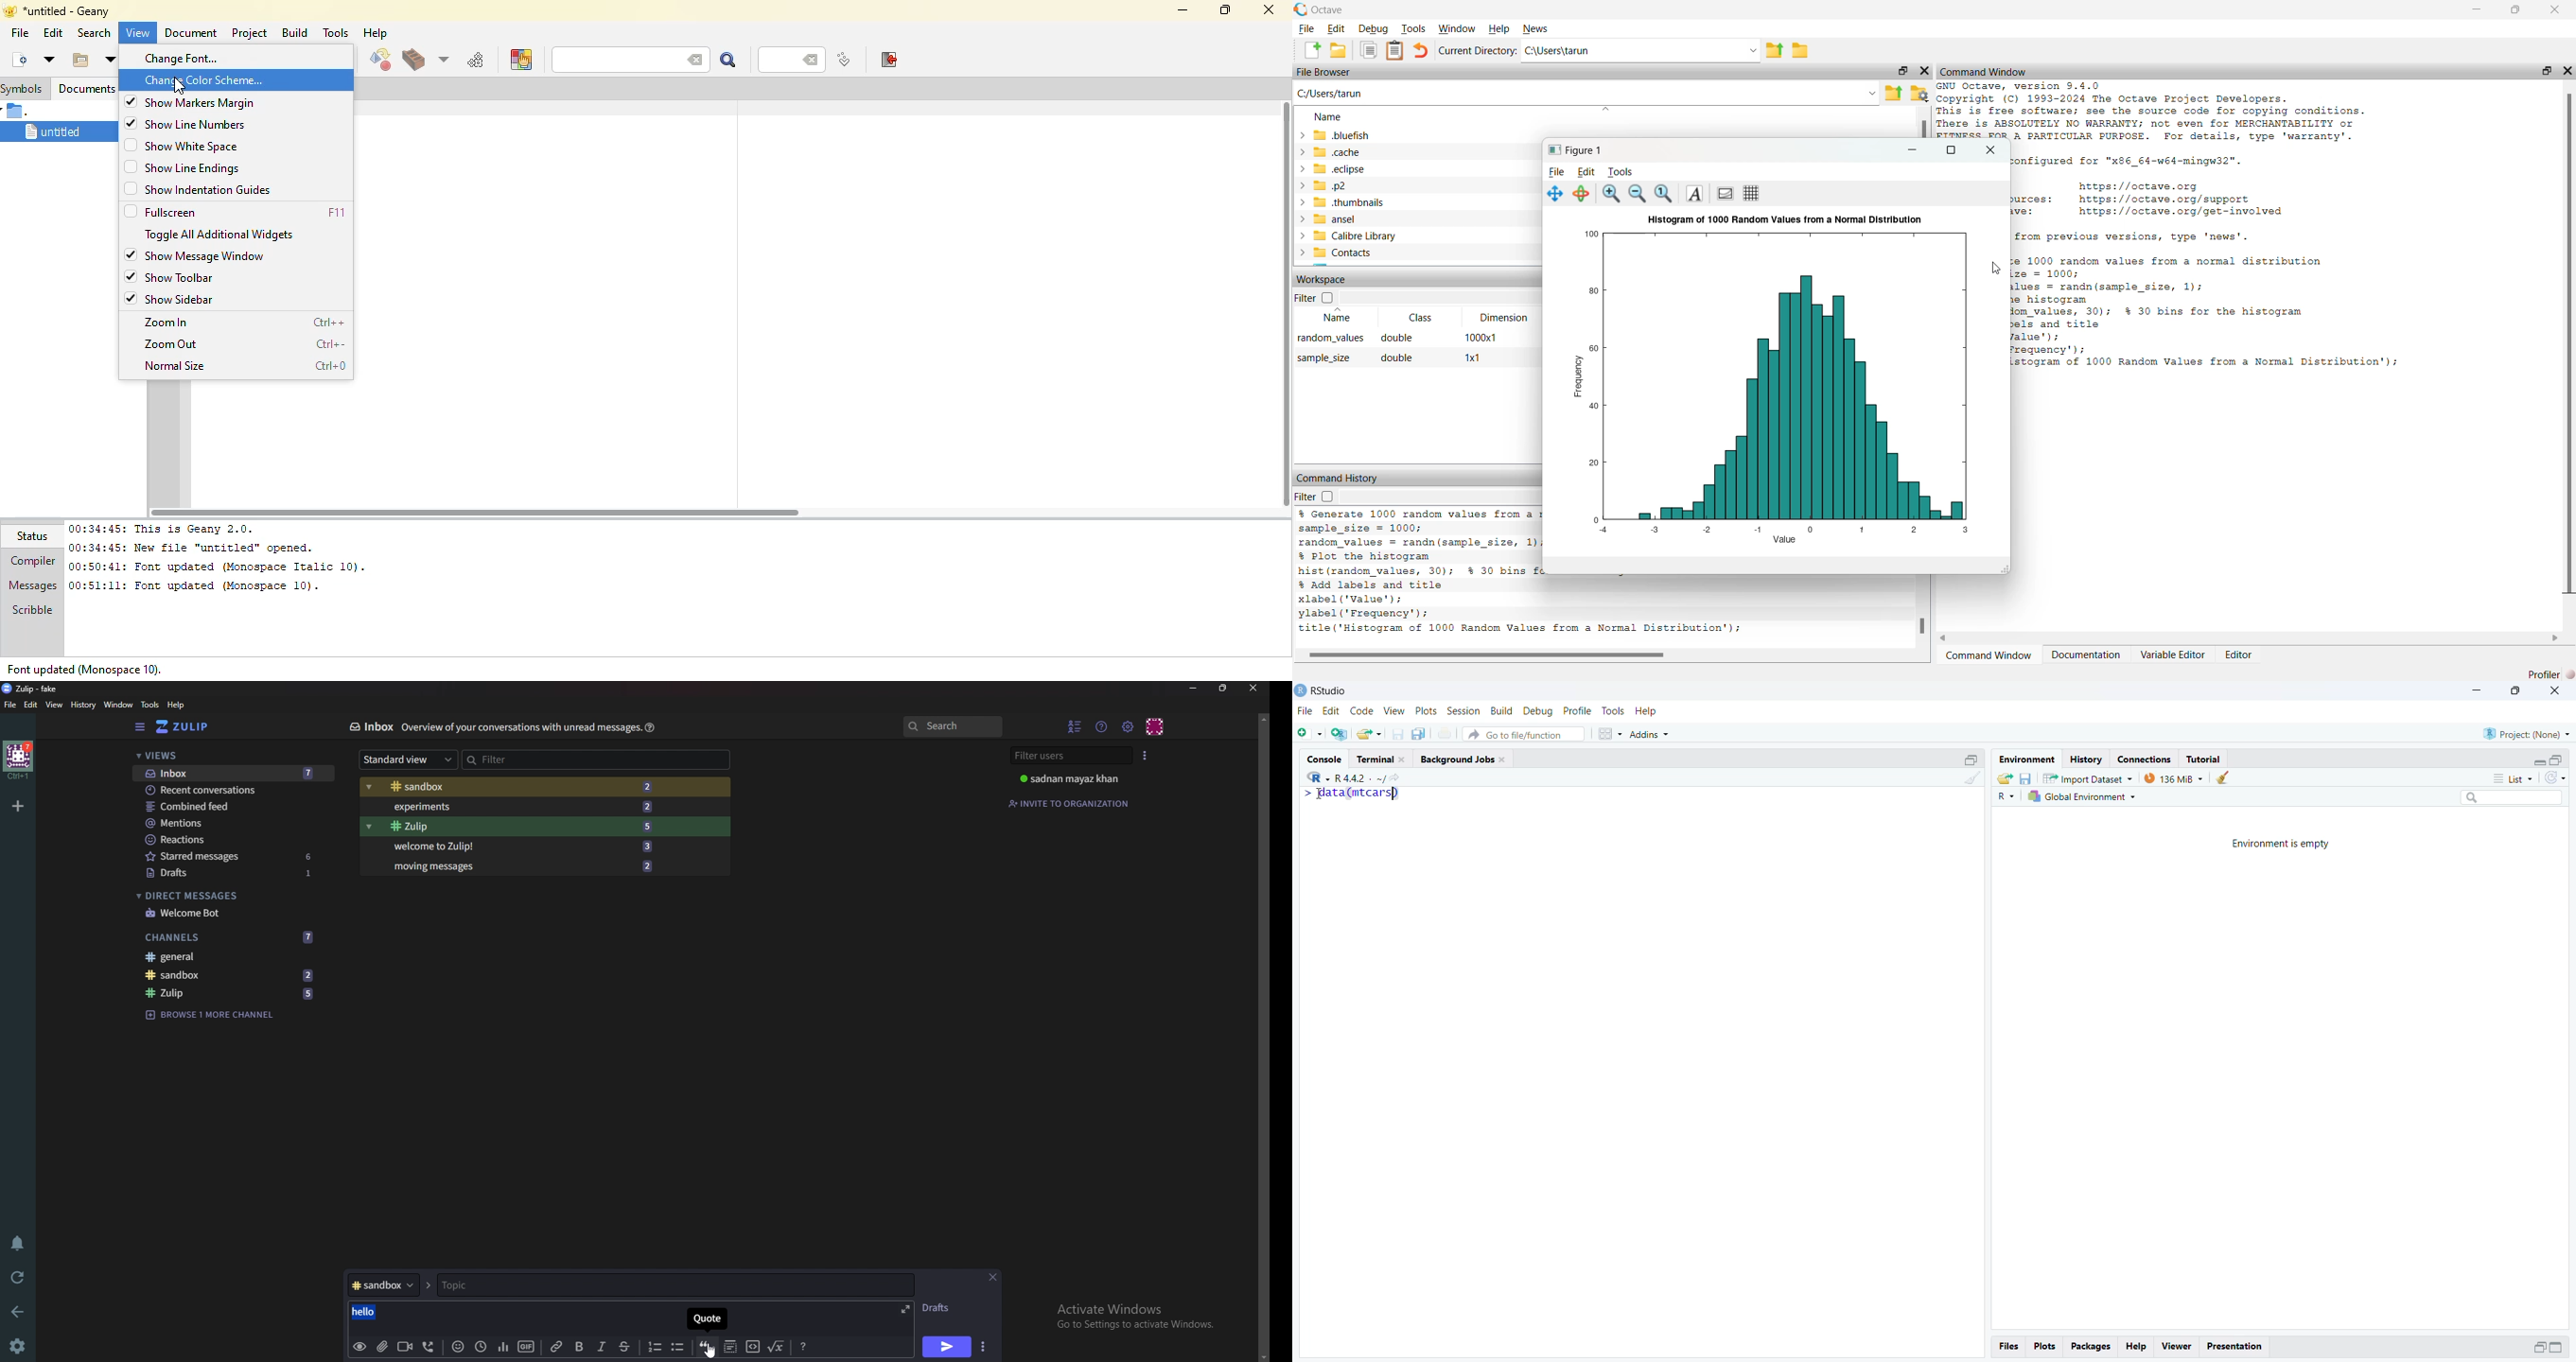 The width and height of the screenshot is (2576, 1372). I want to click on Welcome to Zulip, so click(448, 846).